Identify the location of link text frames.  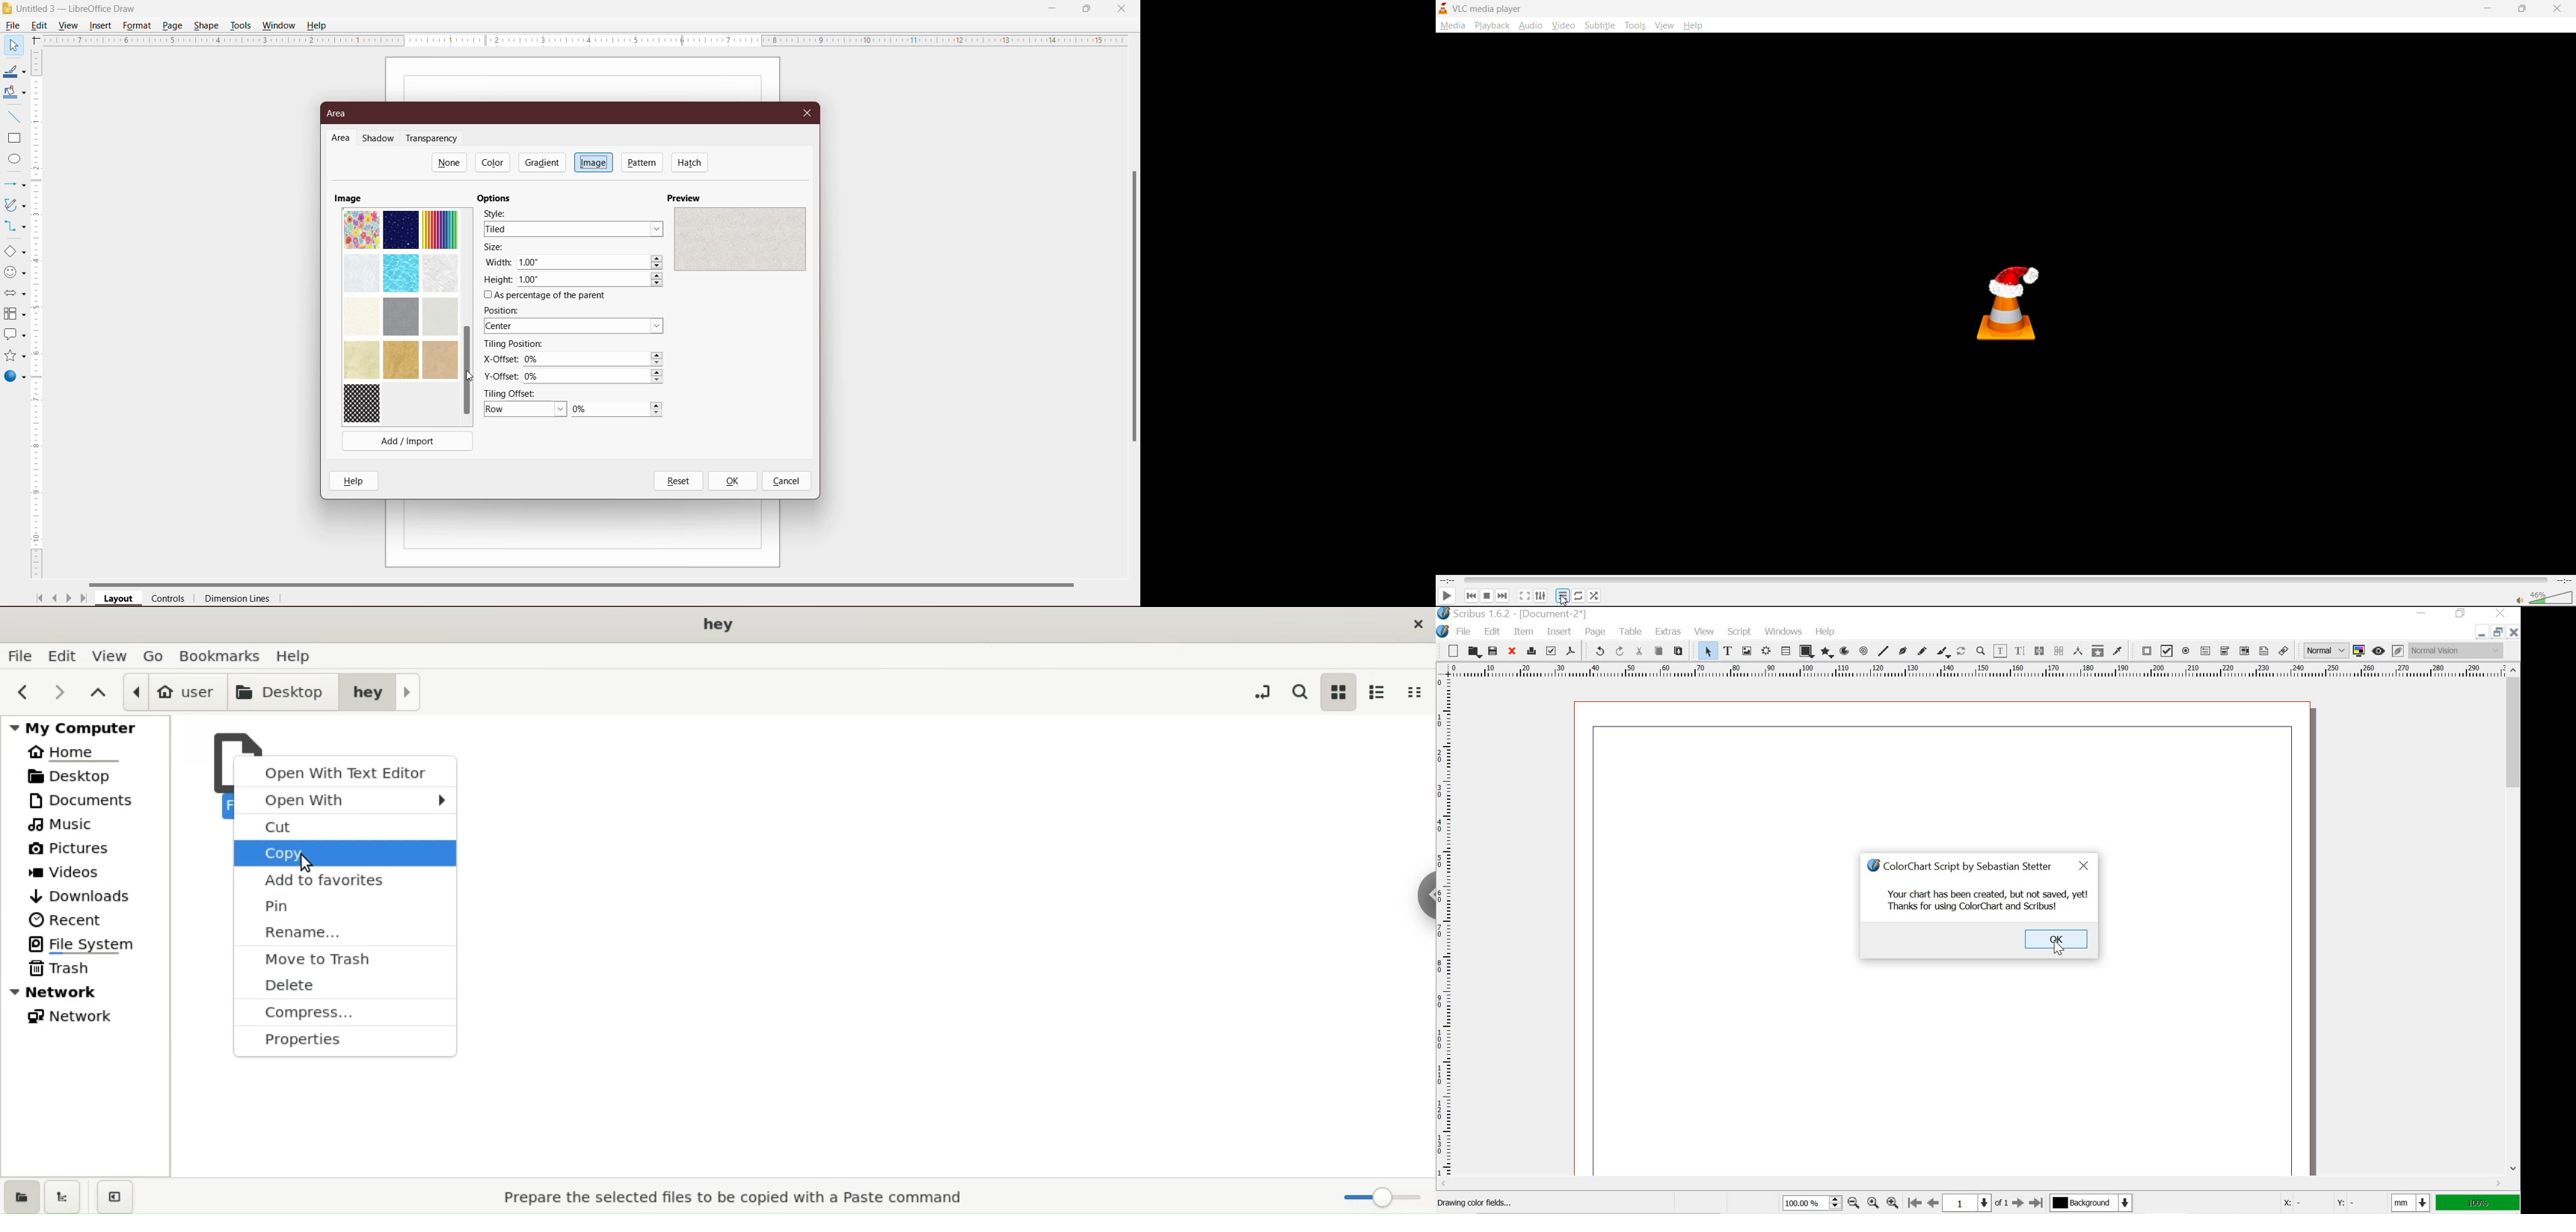
(2039, 650).